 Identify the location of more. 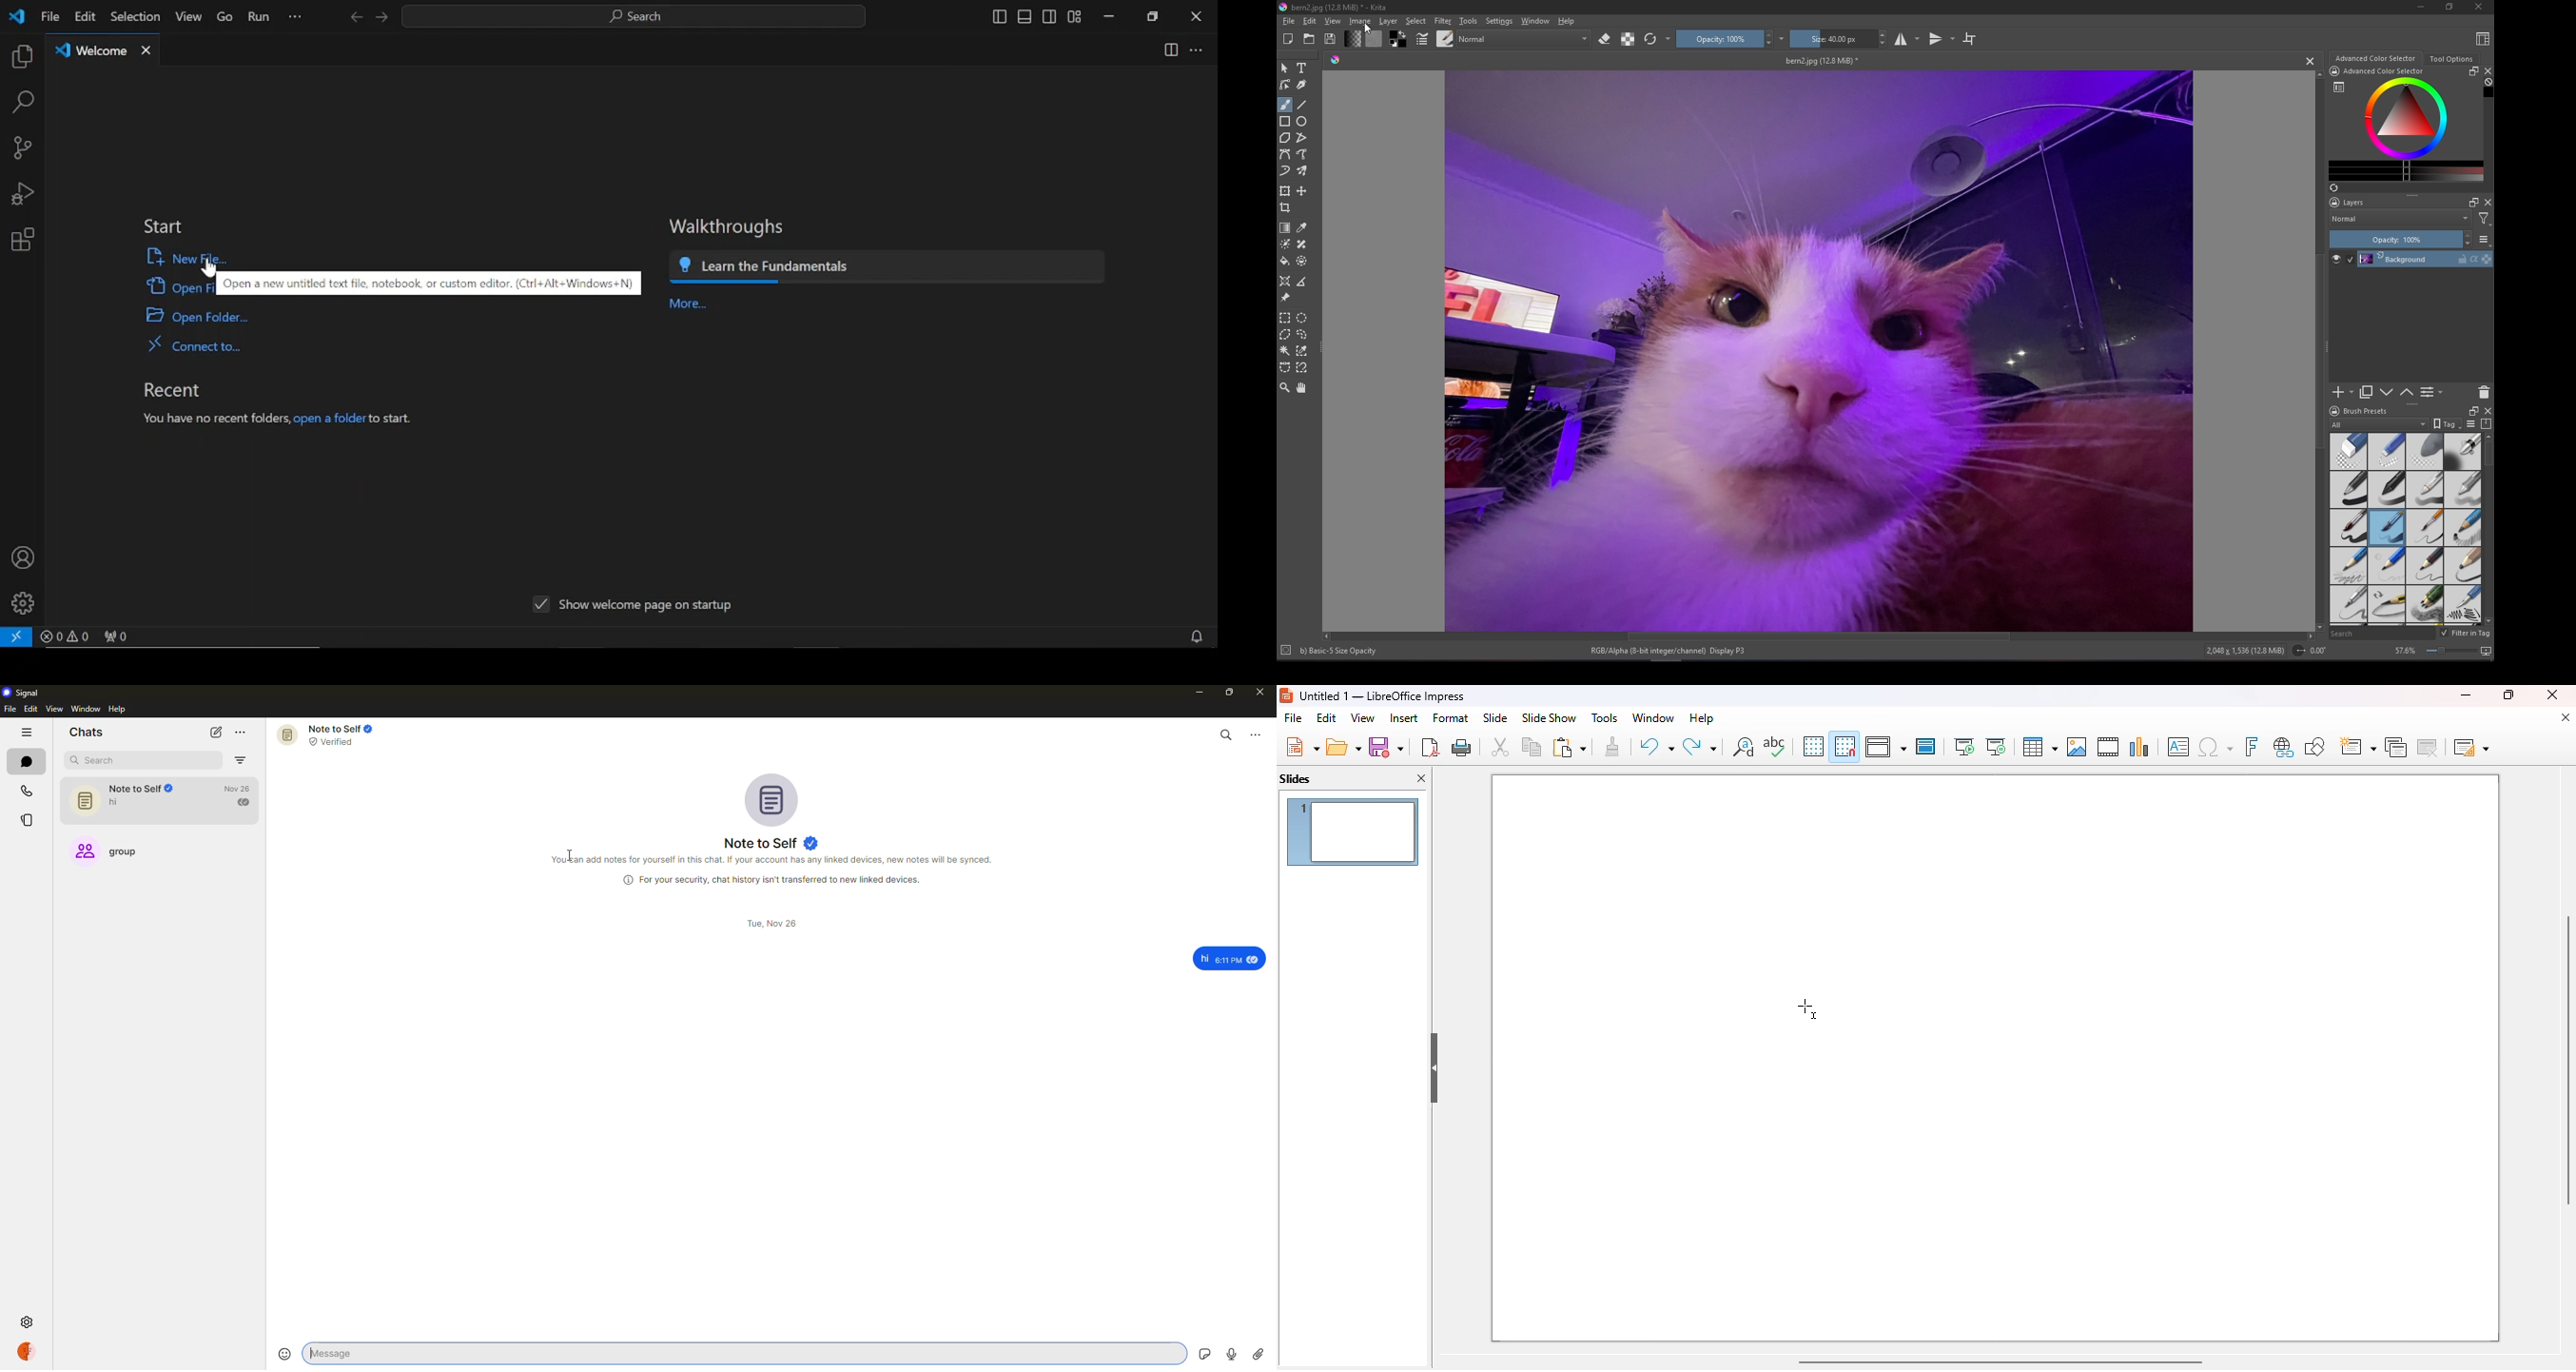
(241, 732).